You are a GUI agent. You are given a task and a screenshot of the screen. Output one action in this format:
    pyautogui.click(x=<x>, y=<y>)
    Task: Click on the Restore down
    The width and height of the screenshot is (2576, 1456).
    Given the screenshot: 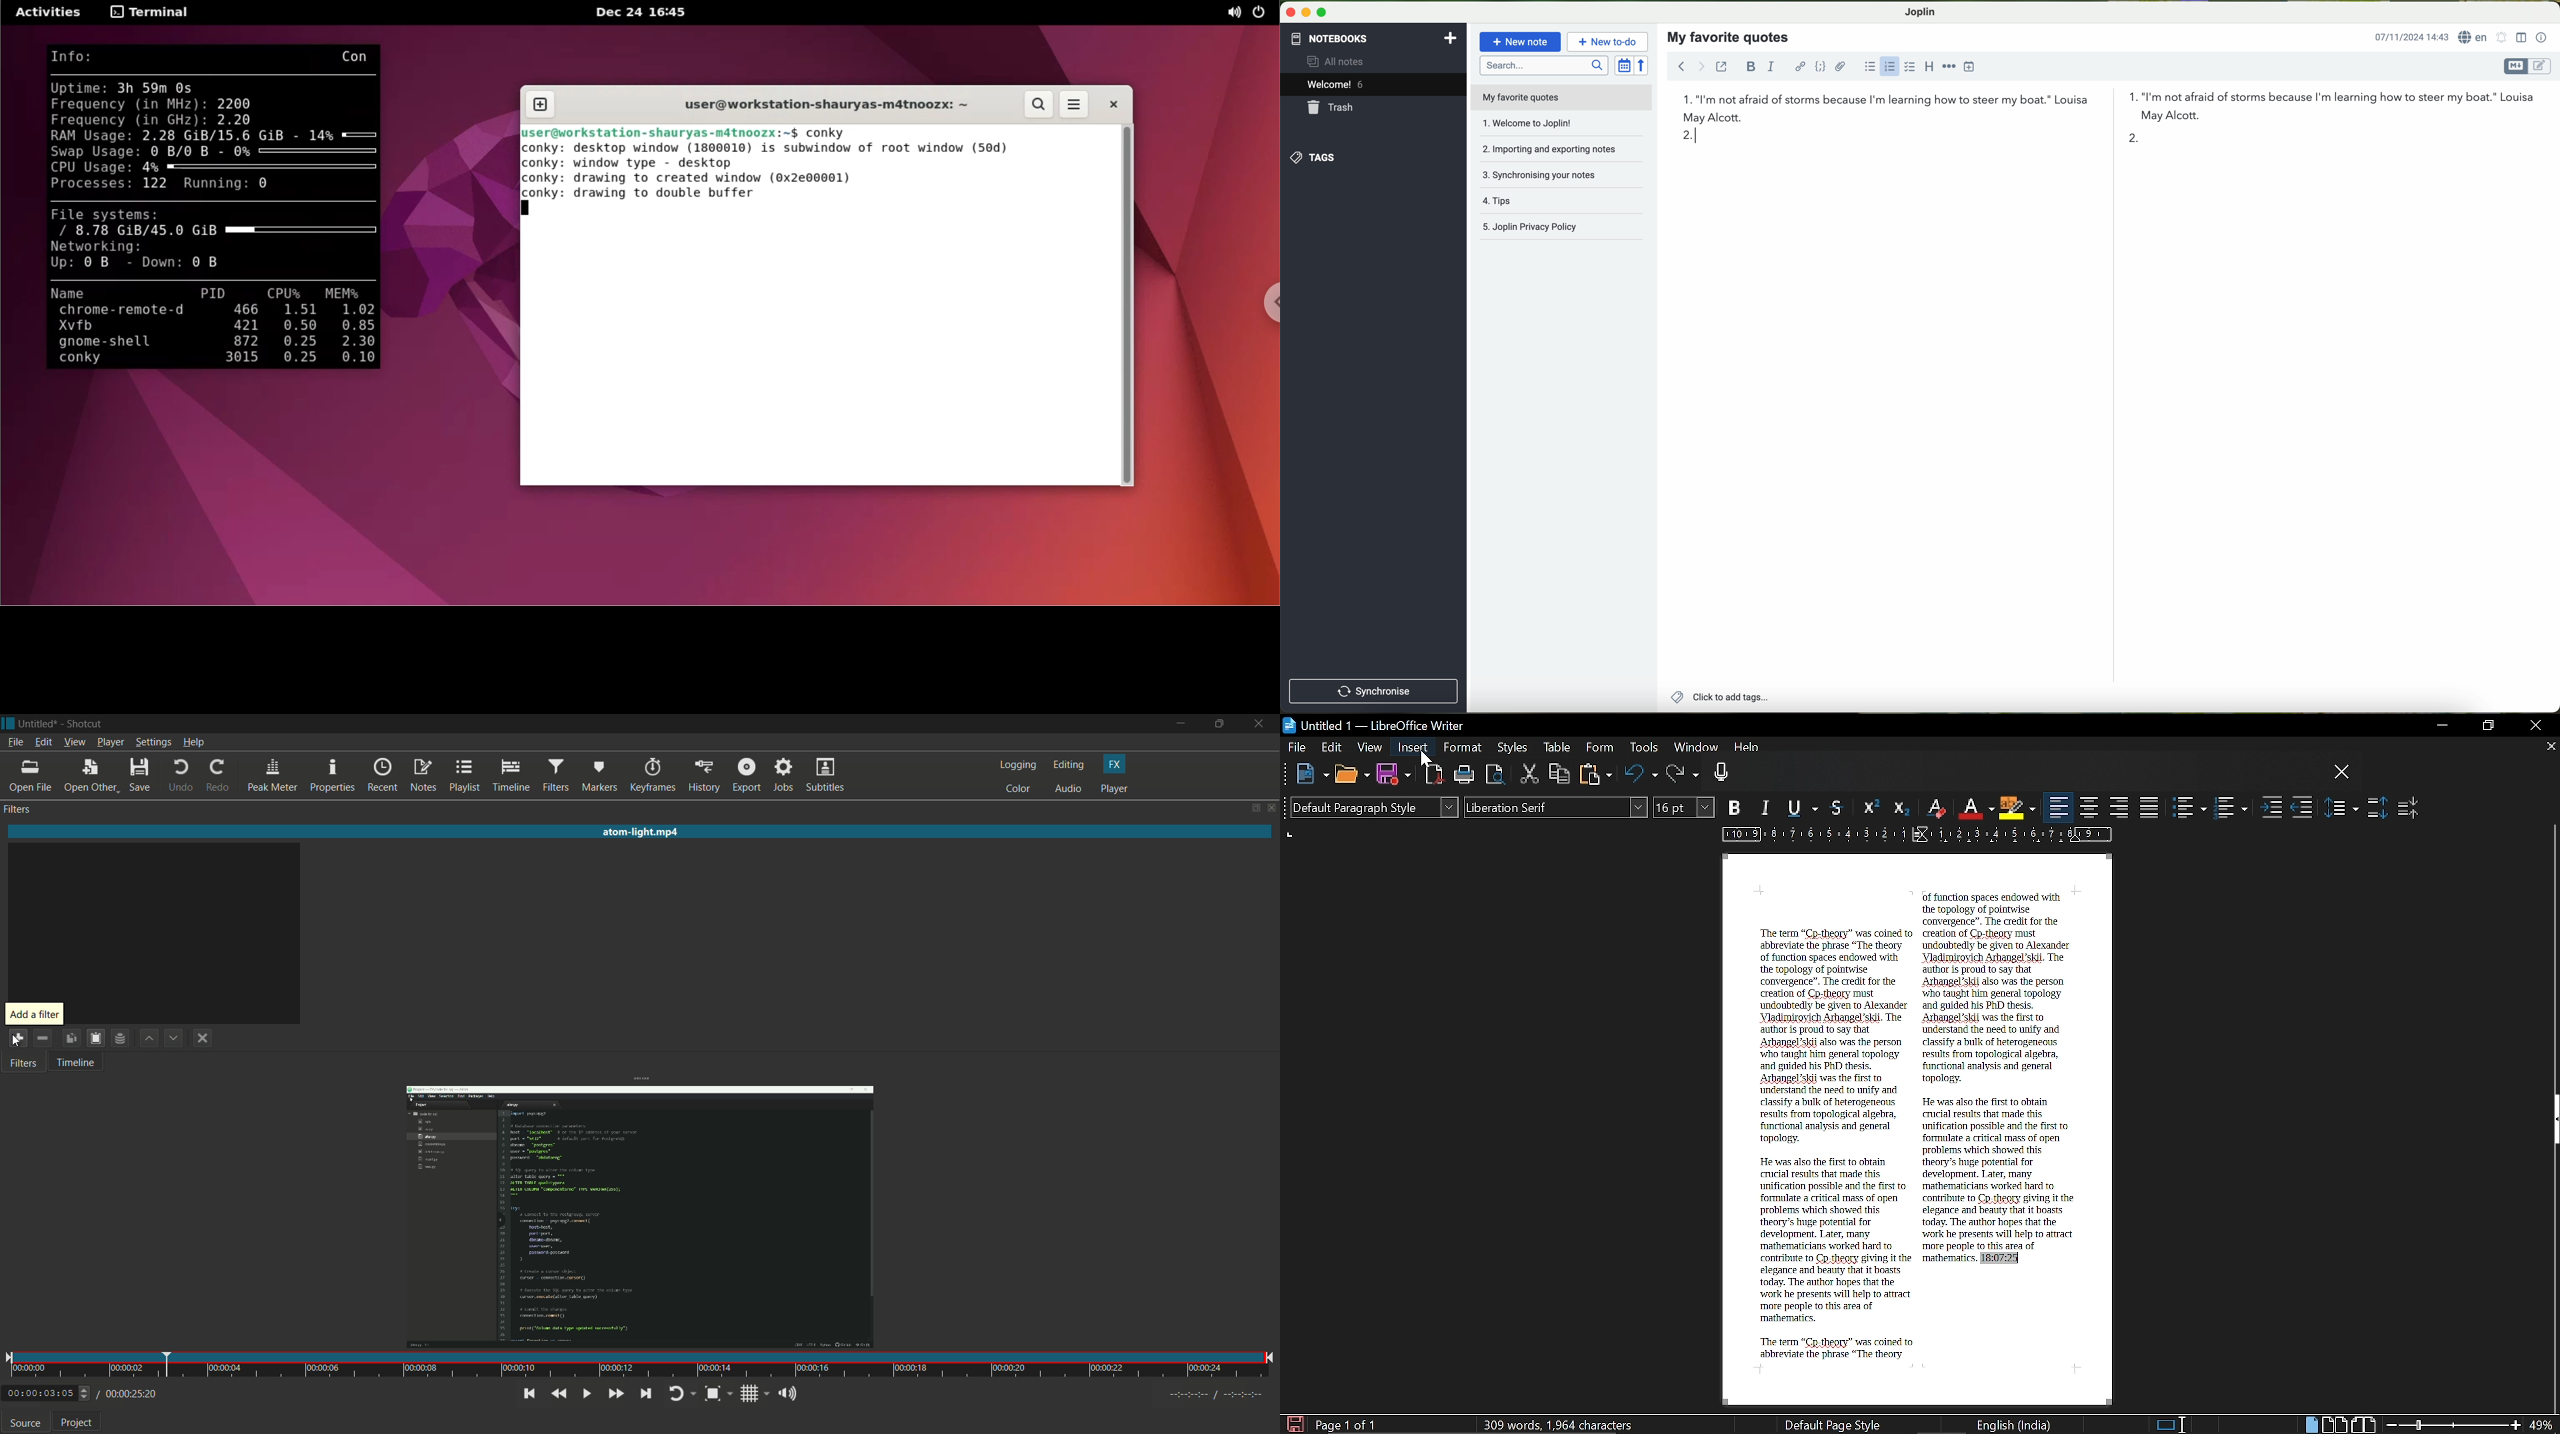 What is the action you would take?
    pyautogui.click(x=2486, y=726)
    